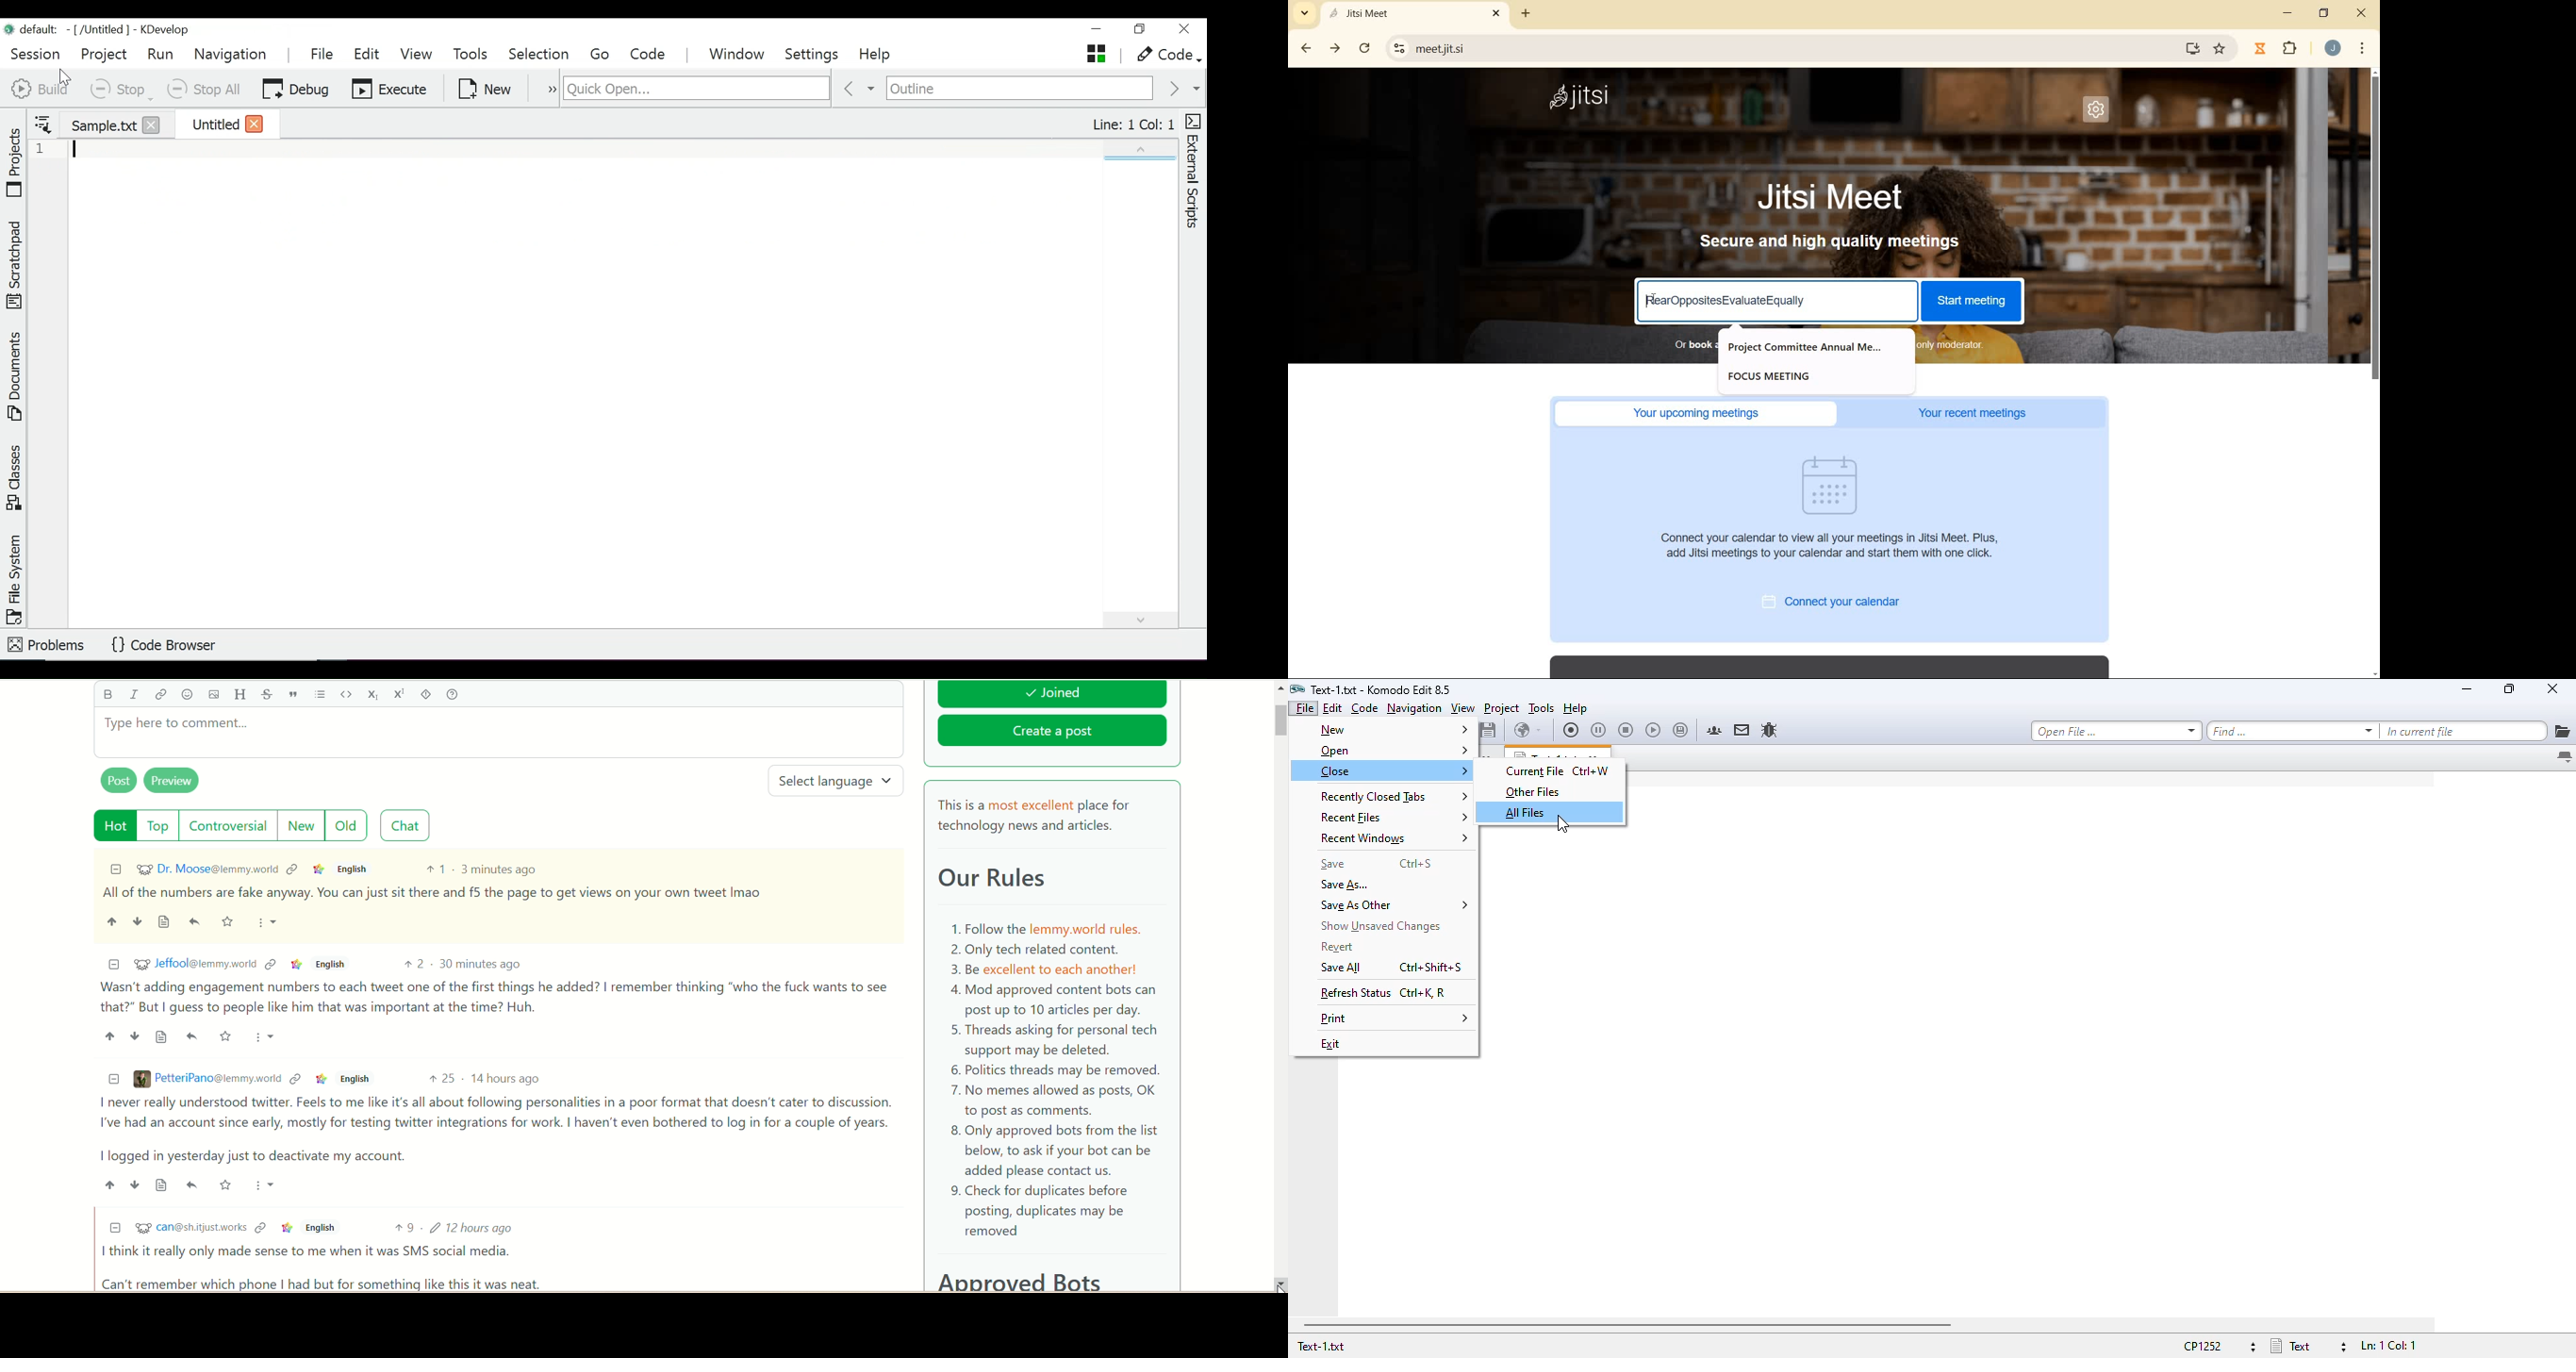 Image resolution: width=2576 pixels, height=1372 pixels. I want to click on cursor, so click(1277, 1282).